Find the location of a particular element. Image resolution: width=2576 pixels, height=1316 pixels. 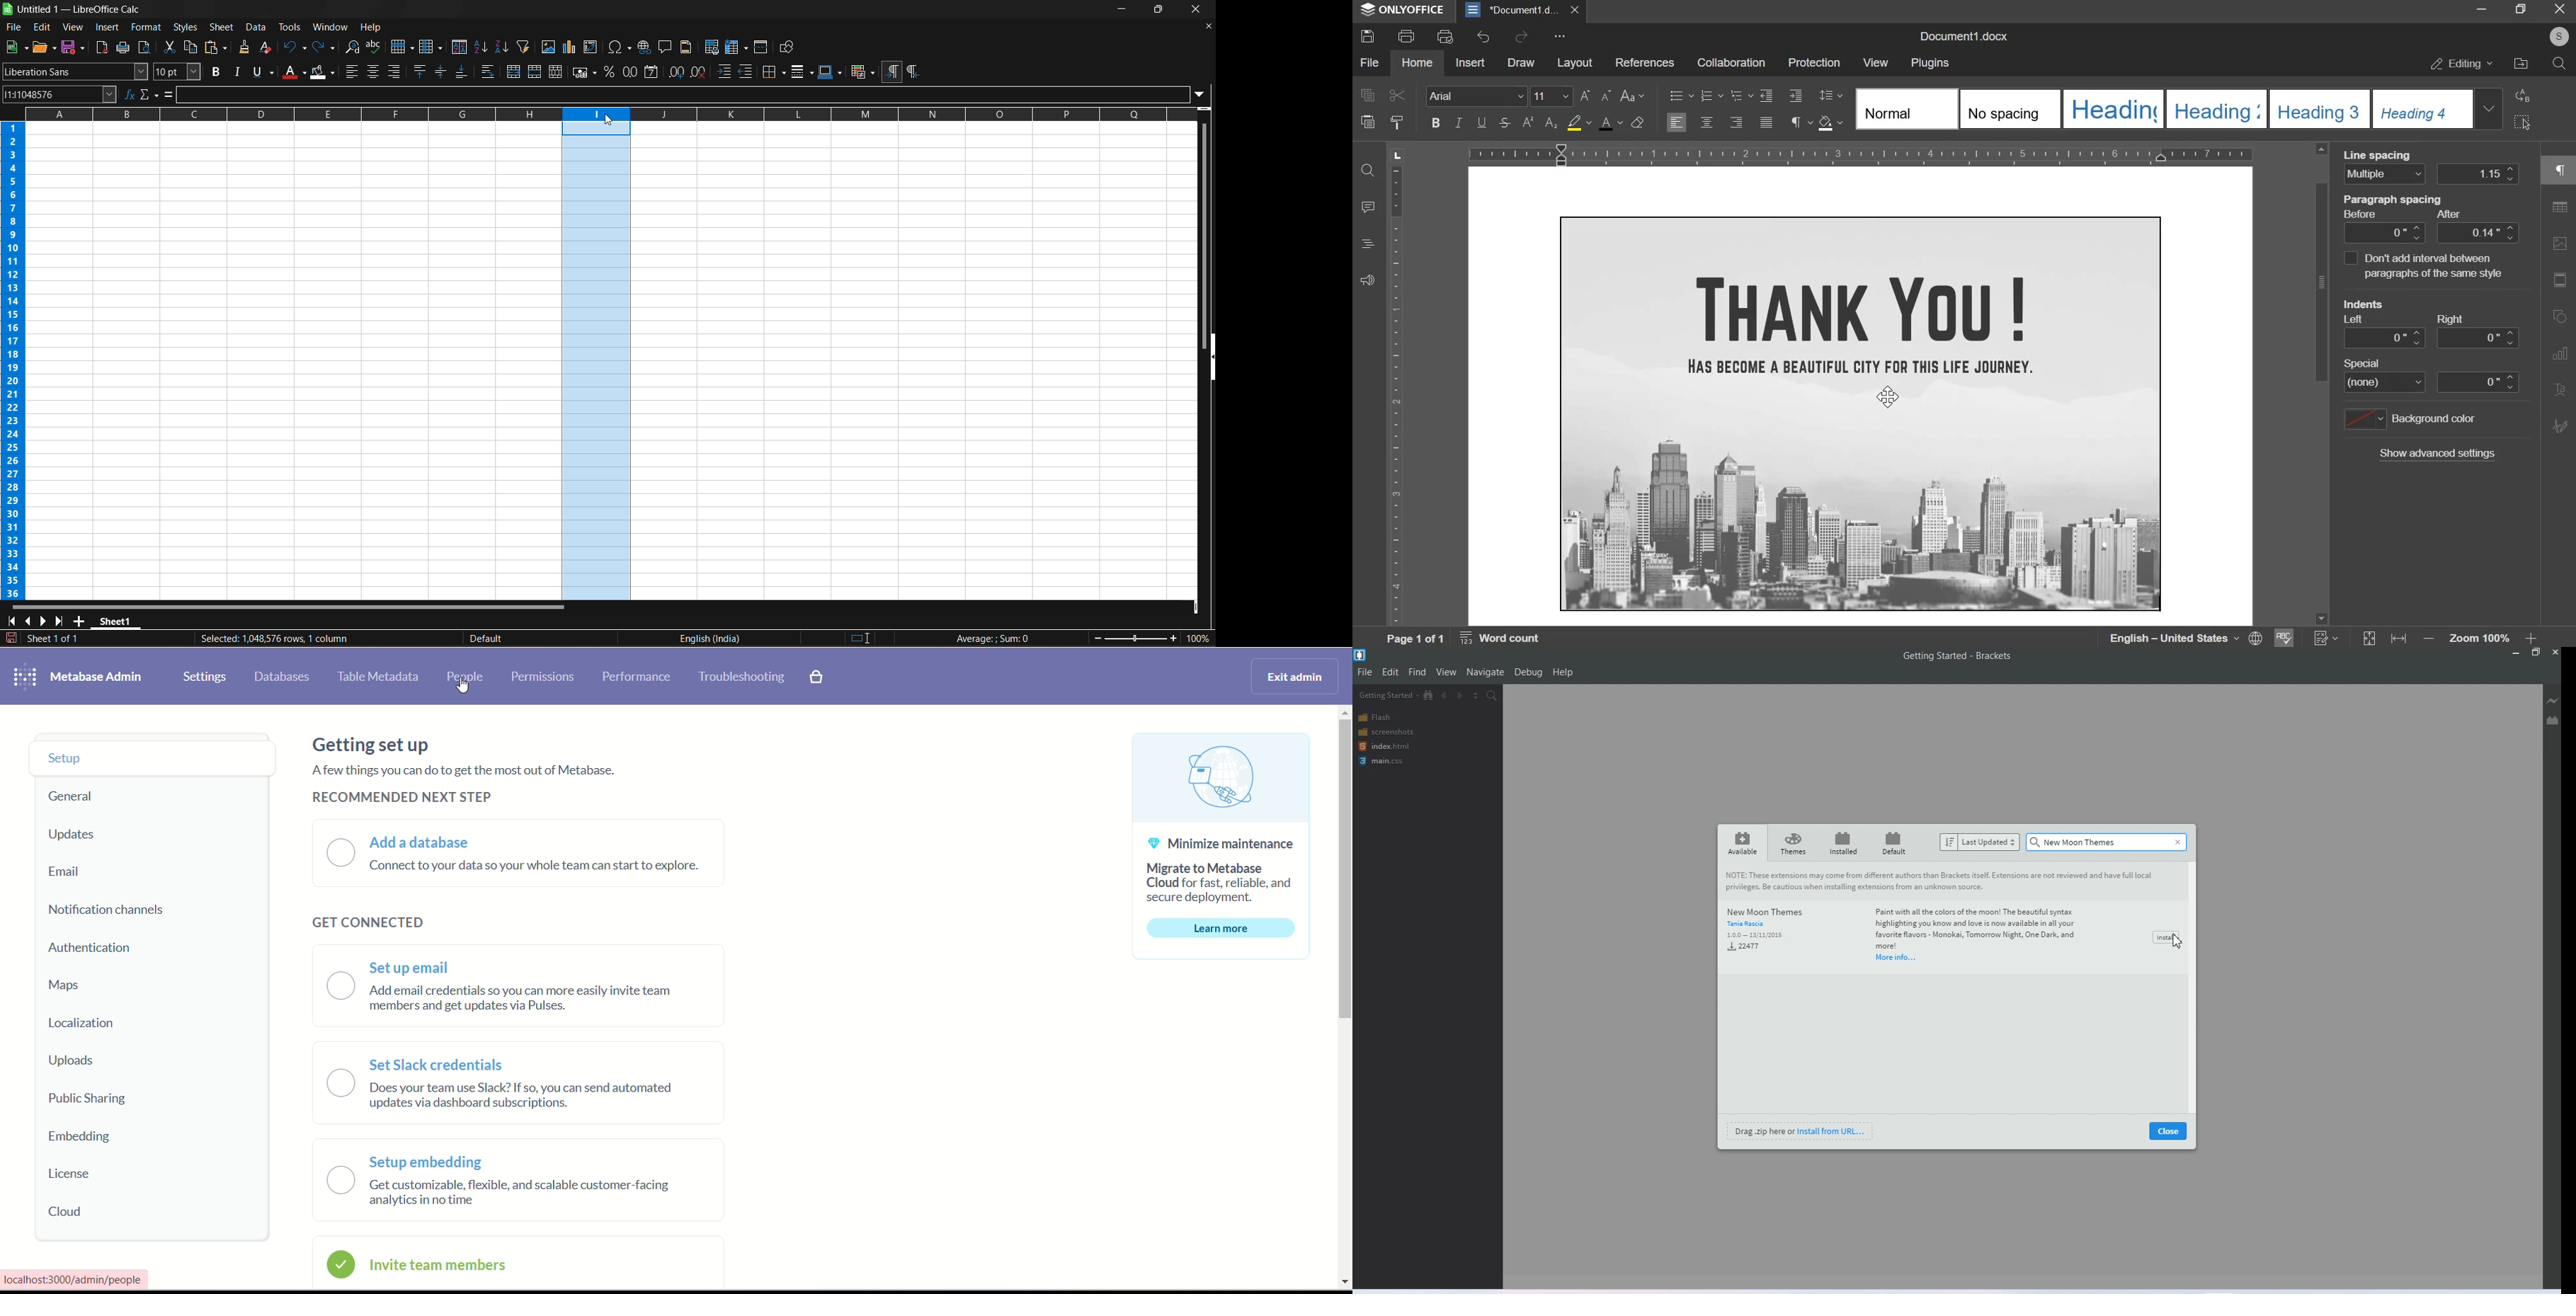

add decimal place is located at coordinates (676, 72).